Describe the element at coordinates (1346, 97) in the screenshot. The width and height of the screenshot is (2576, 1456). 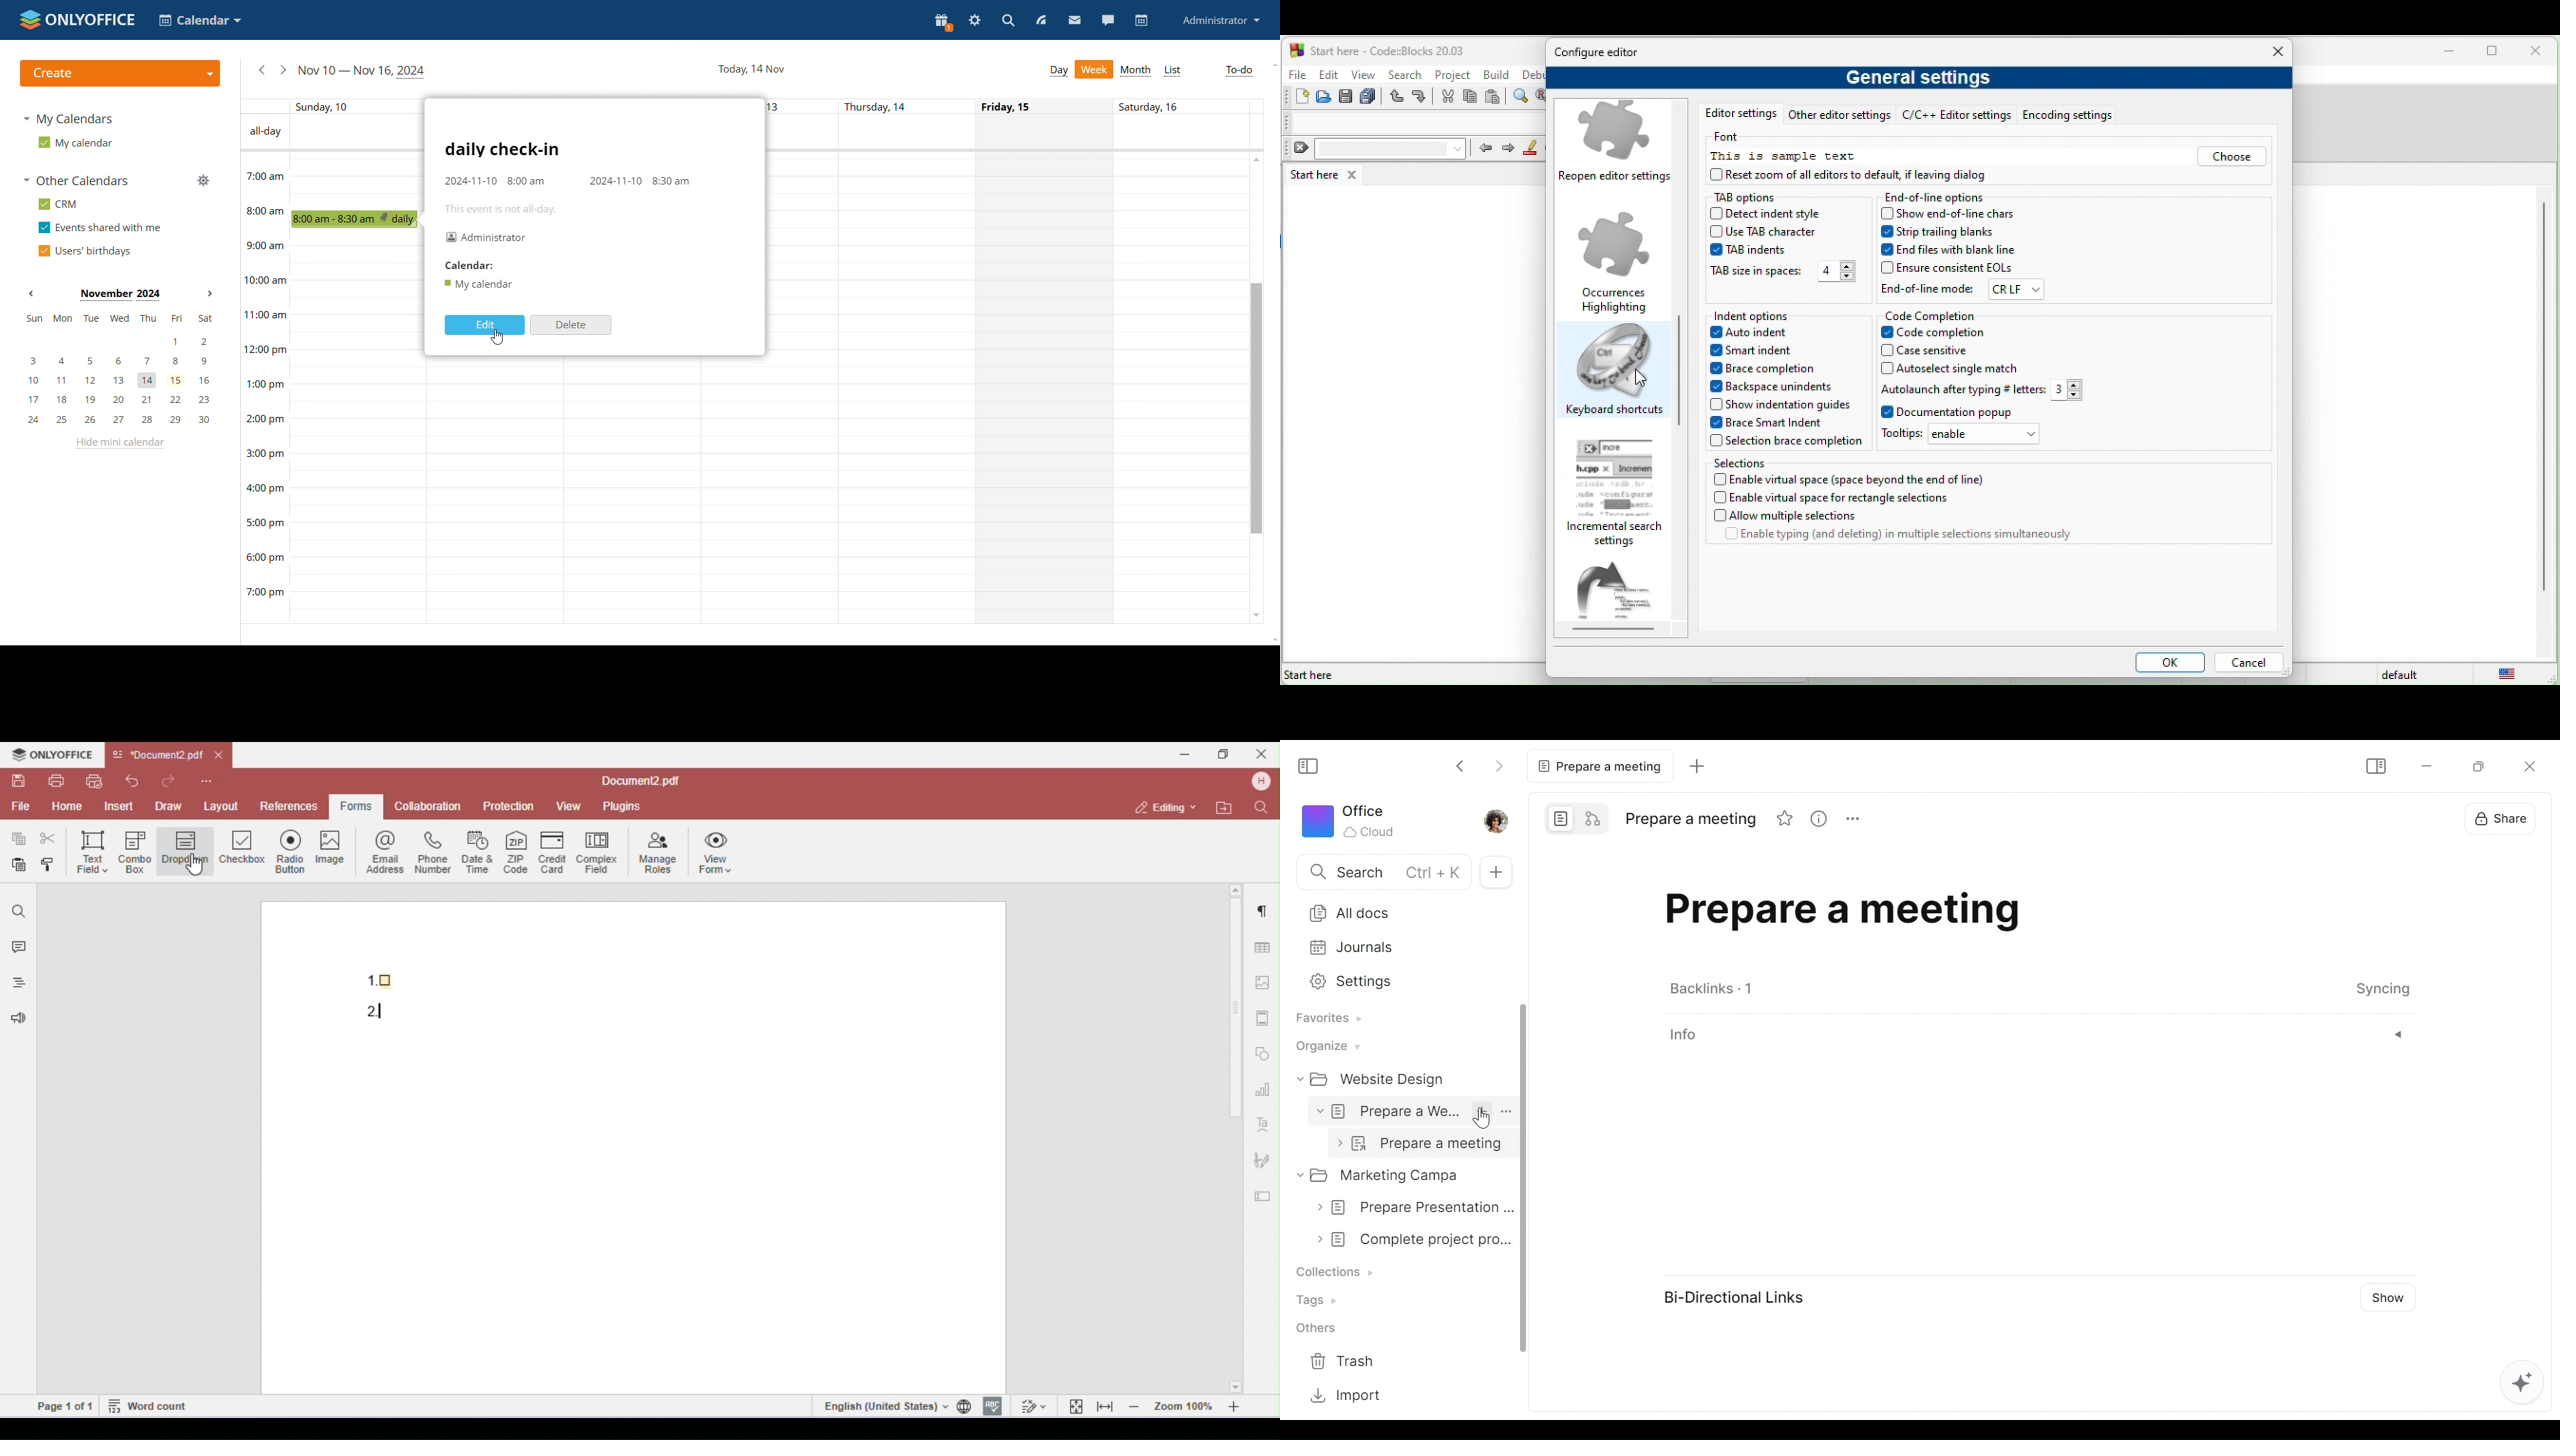
I see `save` at that location.